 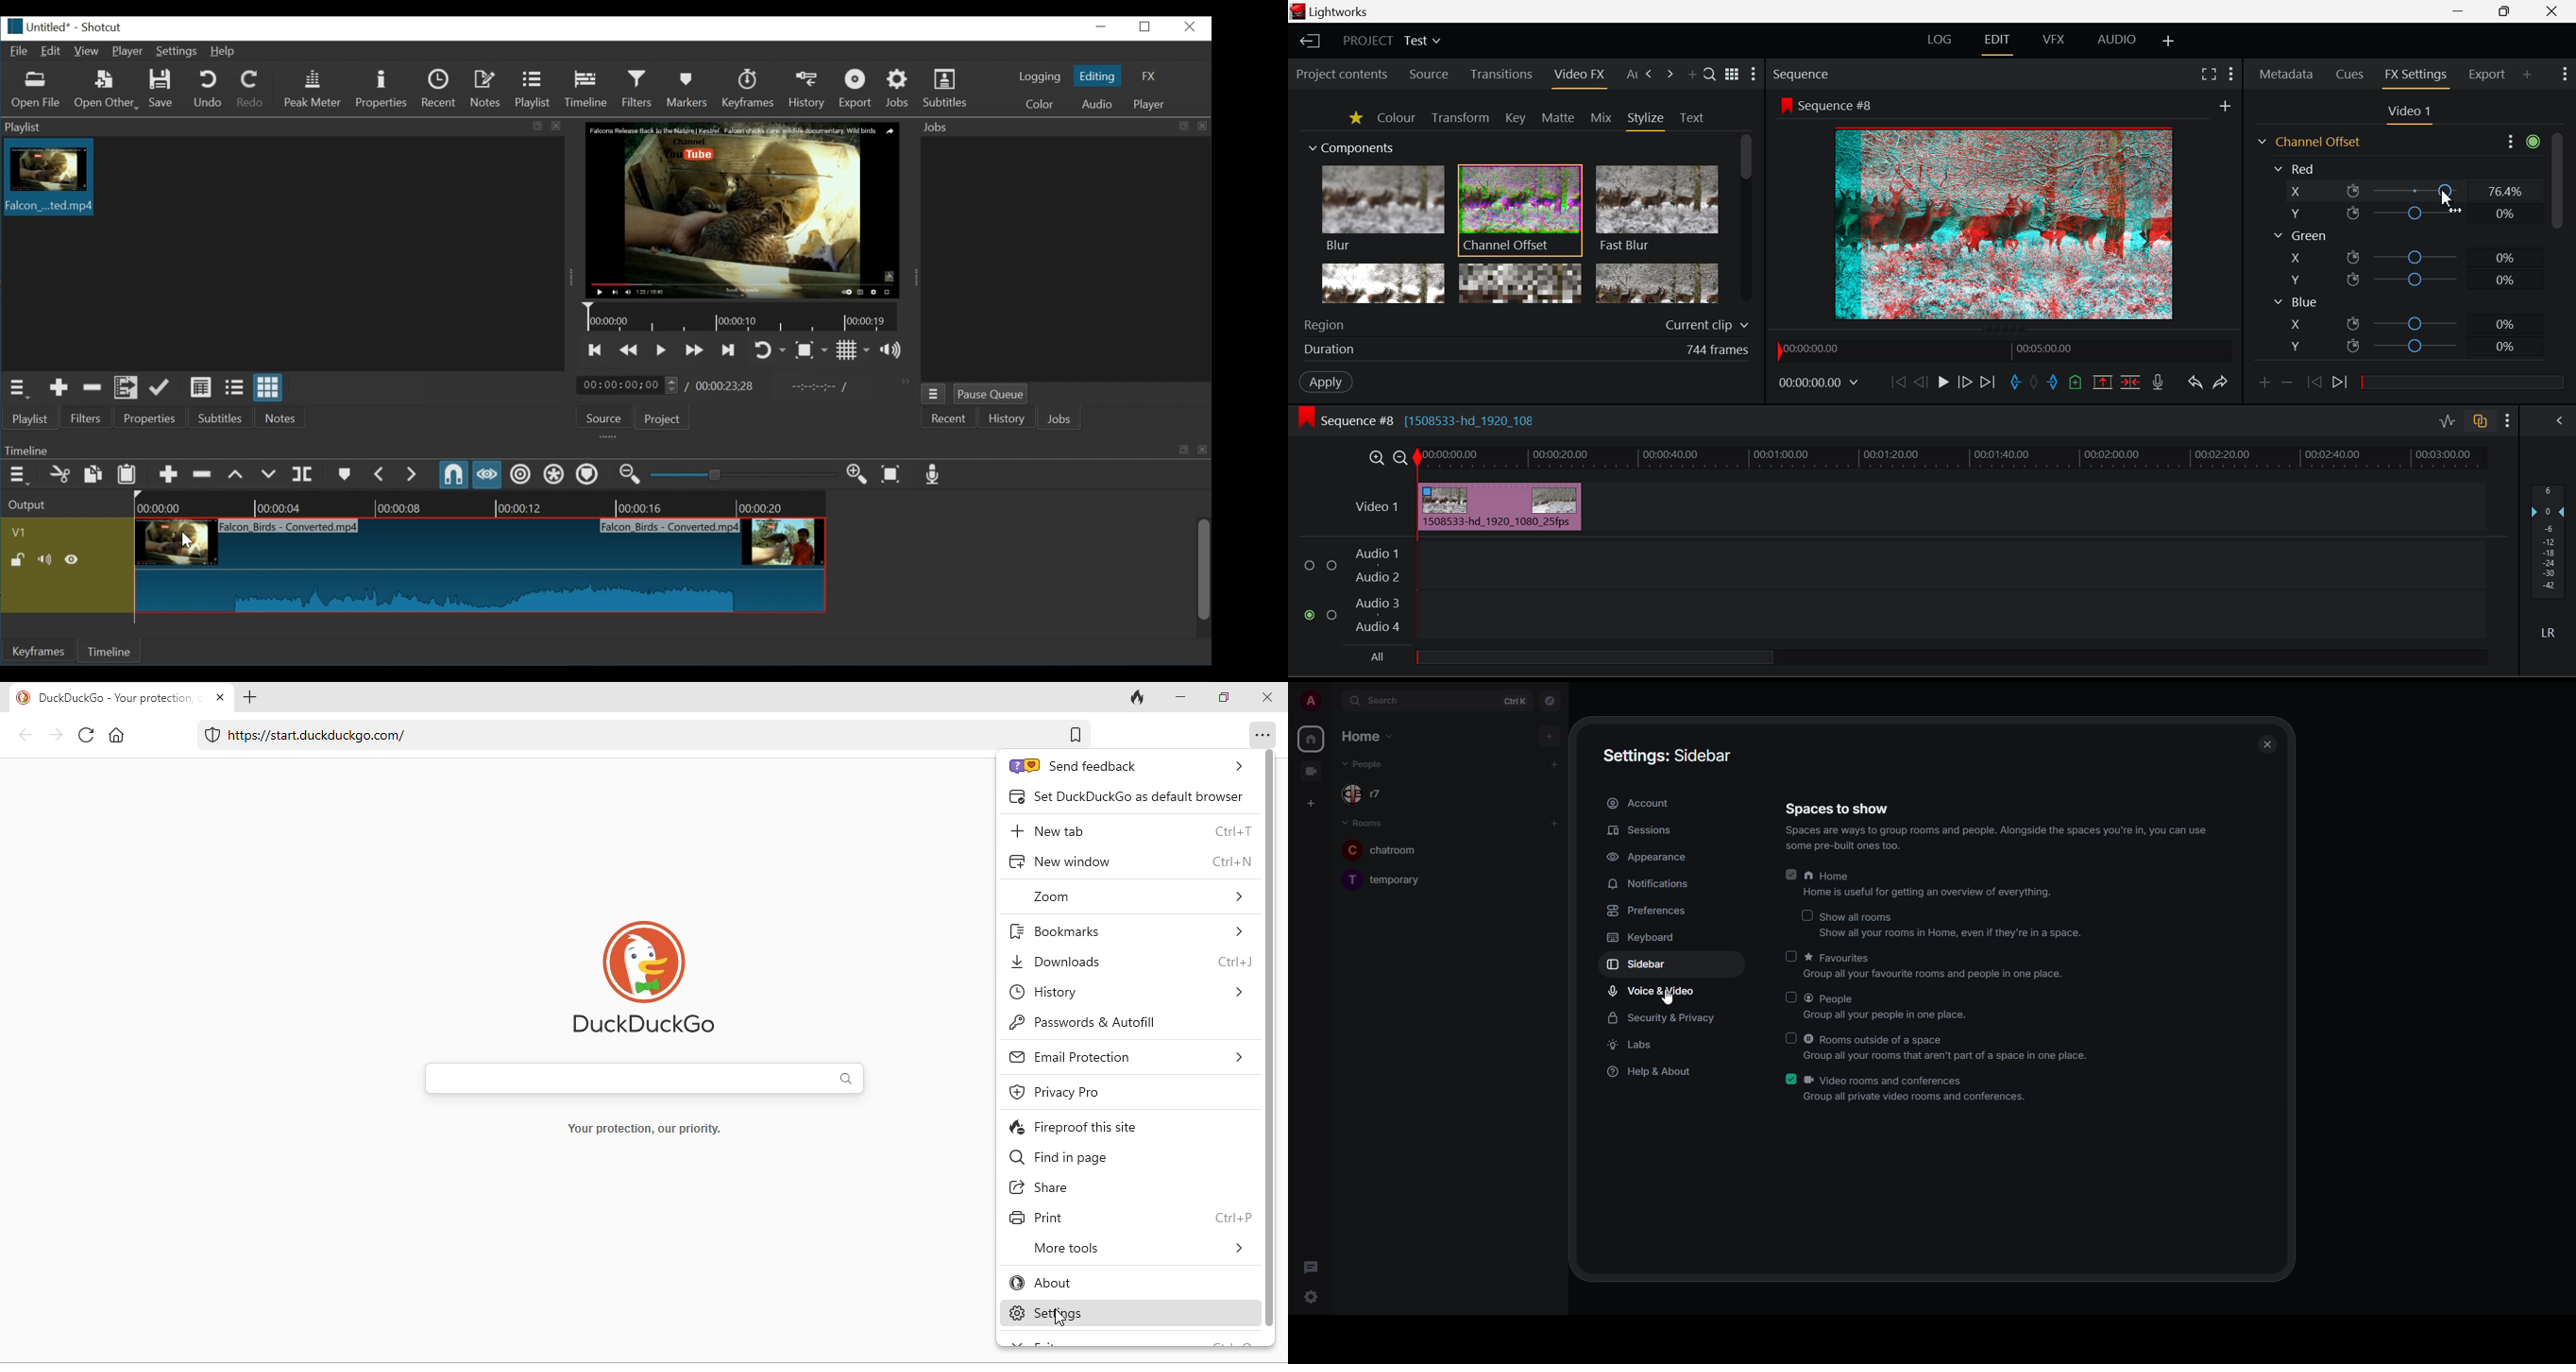 I want to click on Split at playhead, so click(x=304, y=475).